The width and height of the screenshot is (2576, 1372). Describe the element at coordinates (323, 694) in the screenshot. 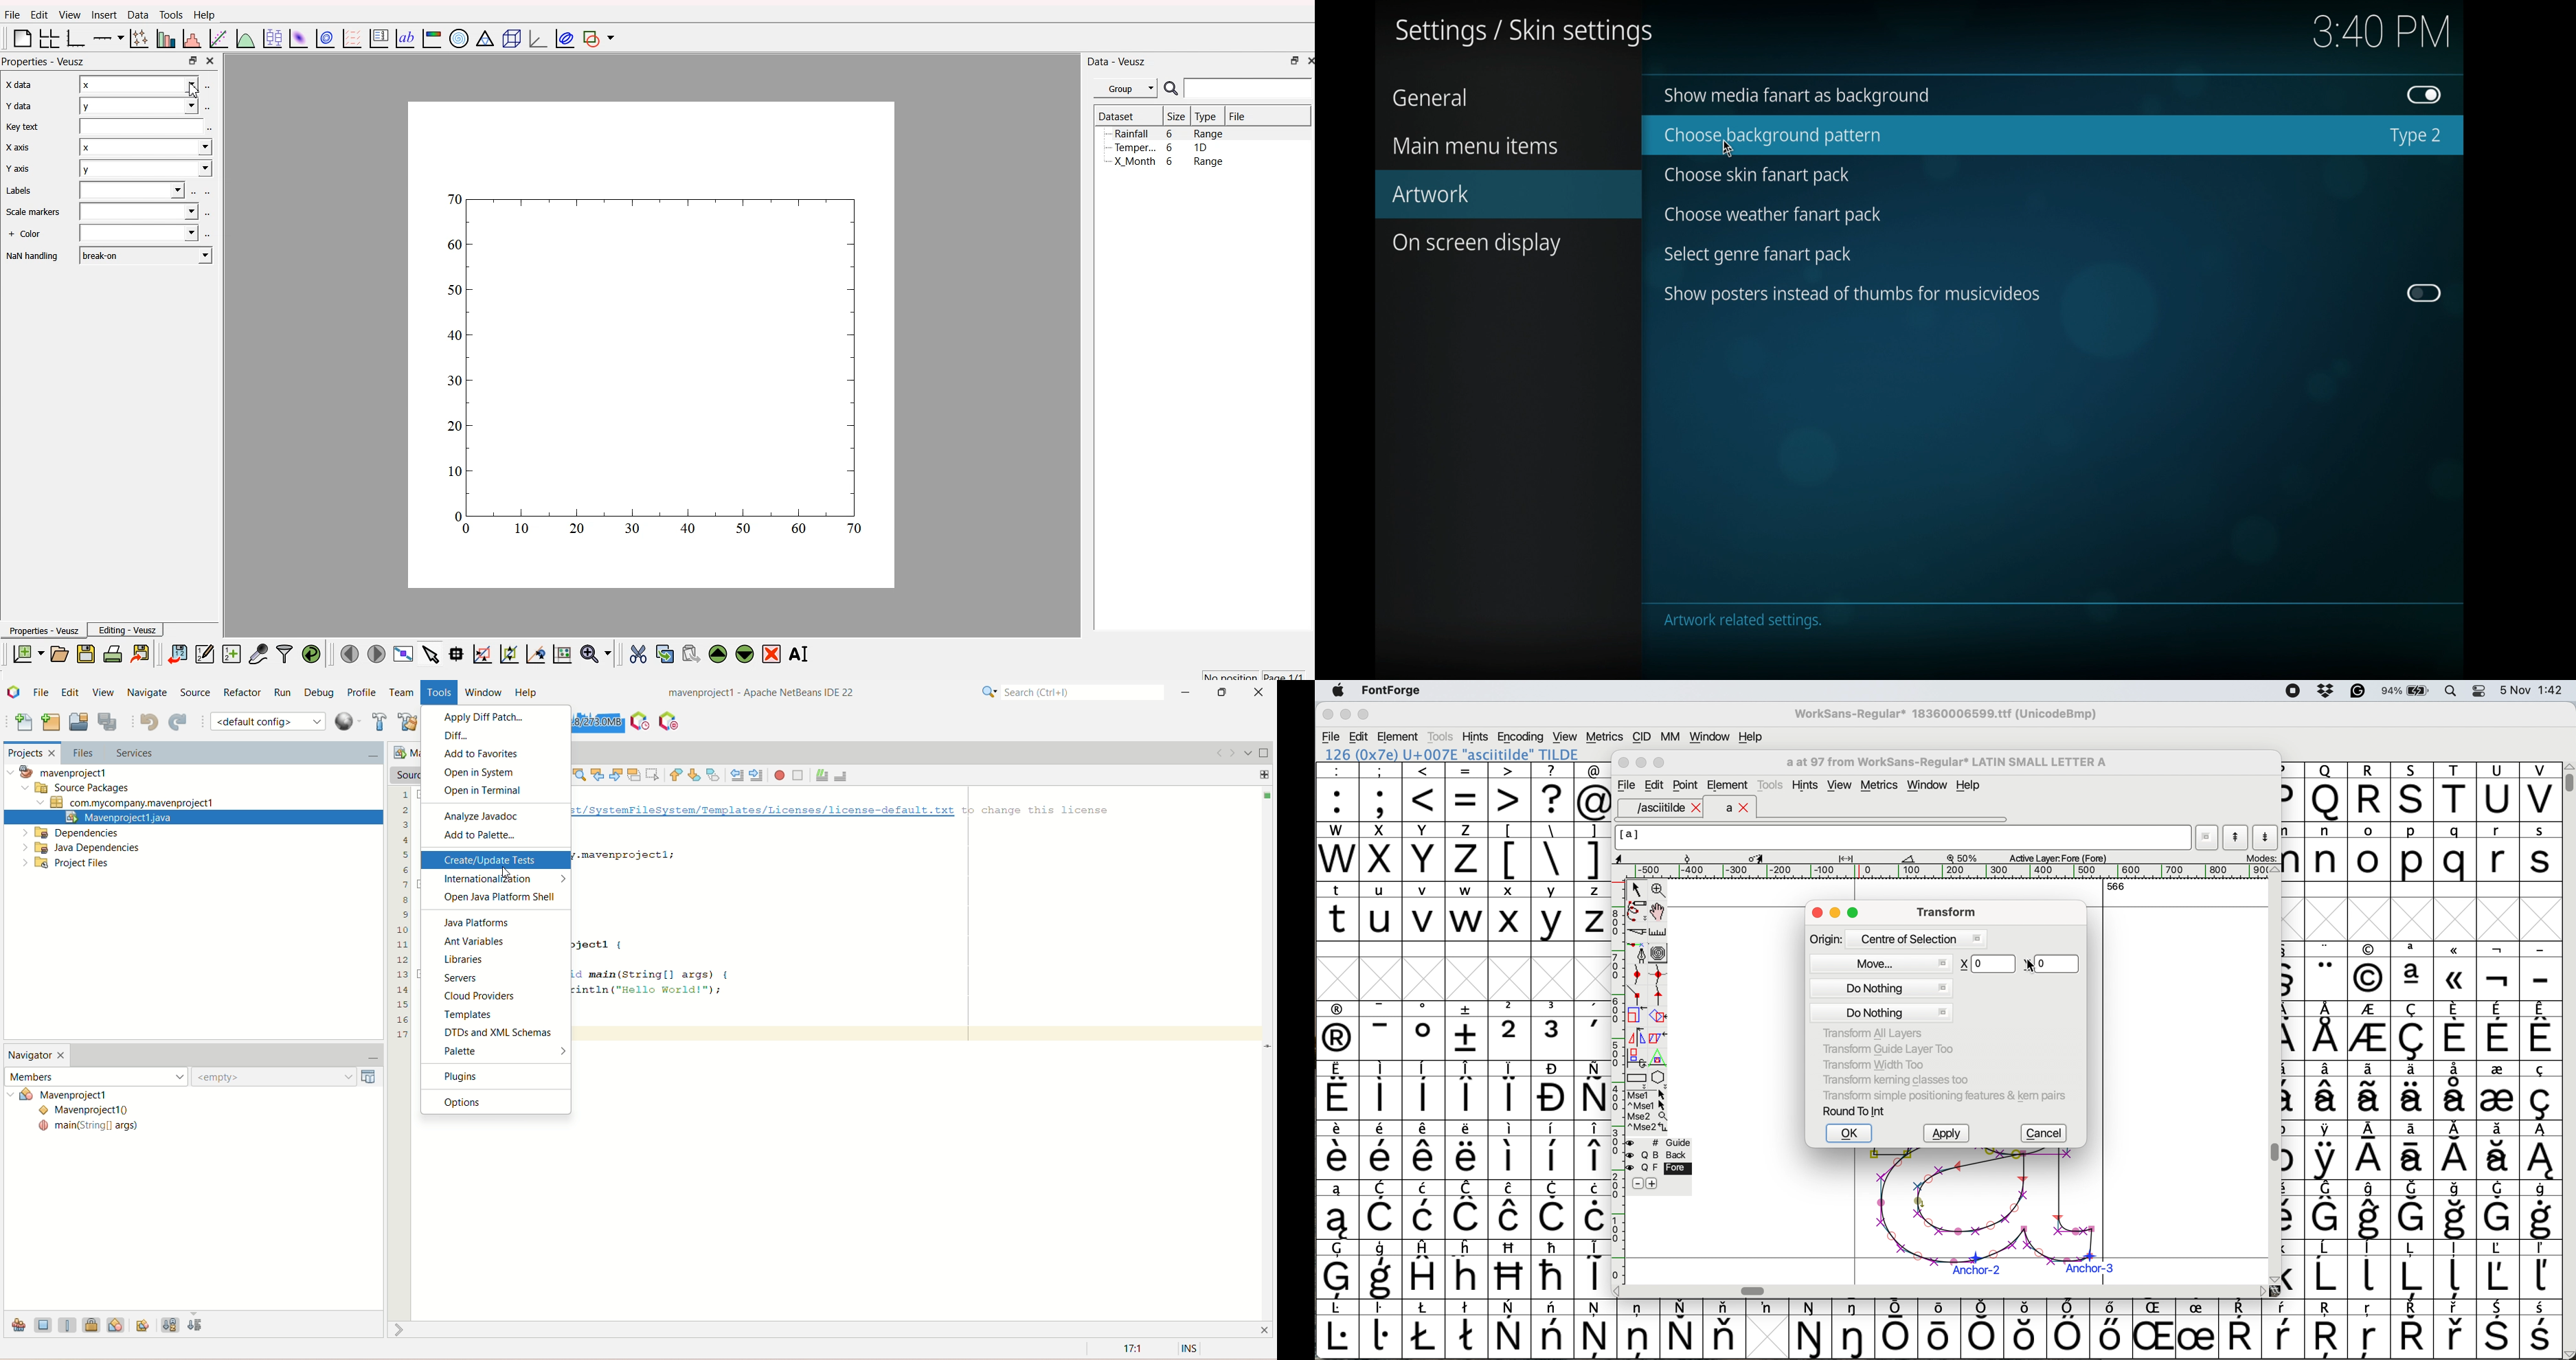

I see `debug` at that location.